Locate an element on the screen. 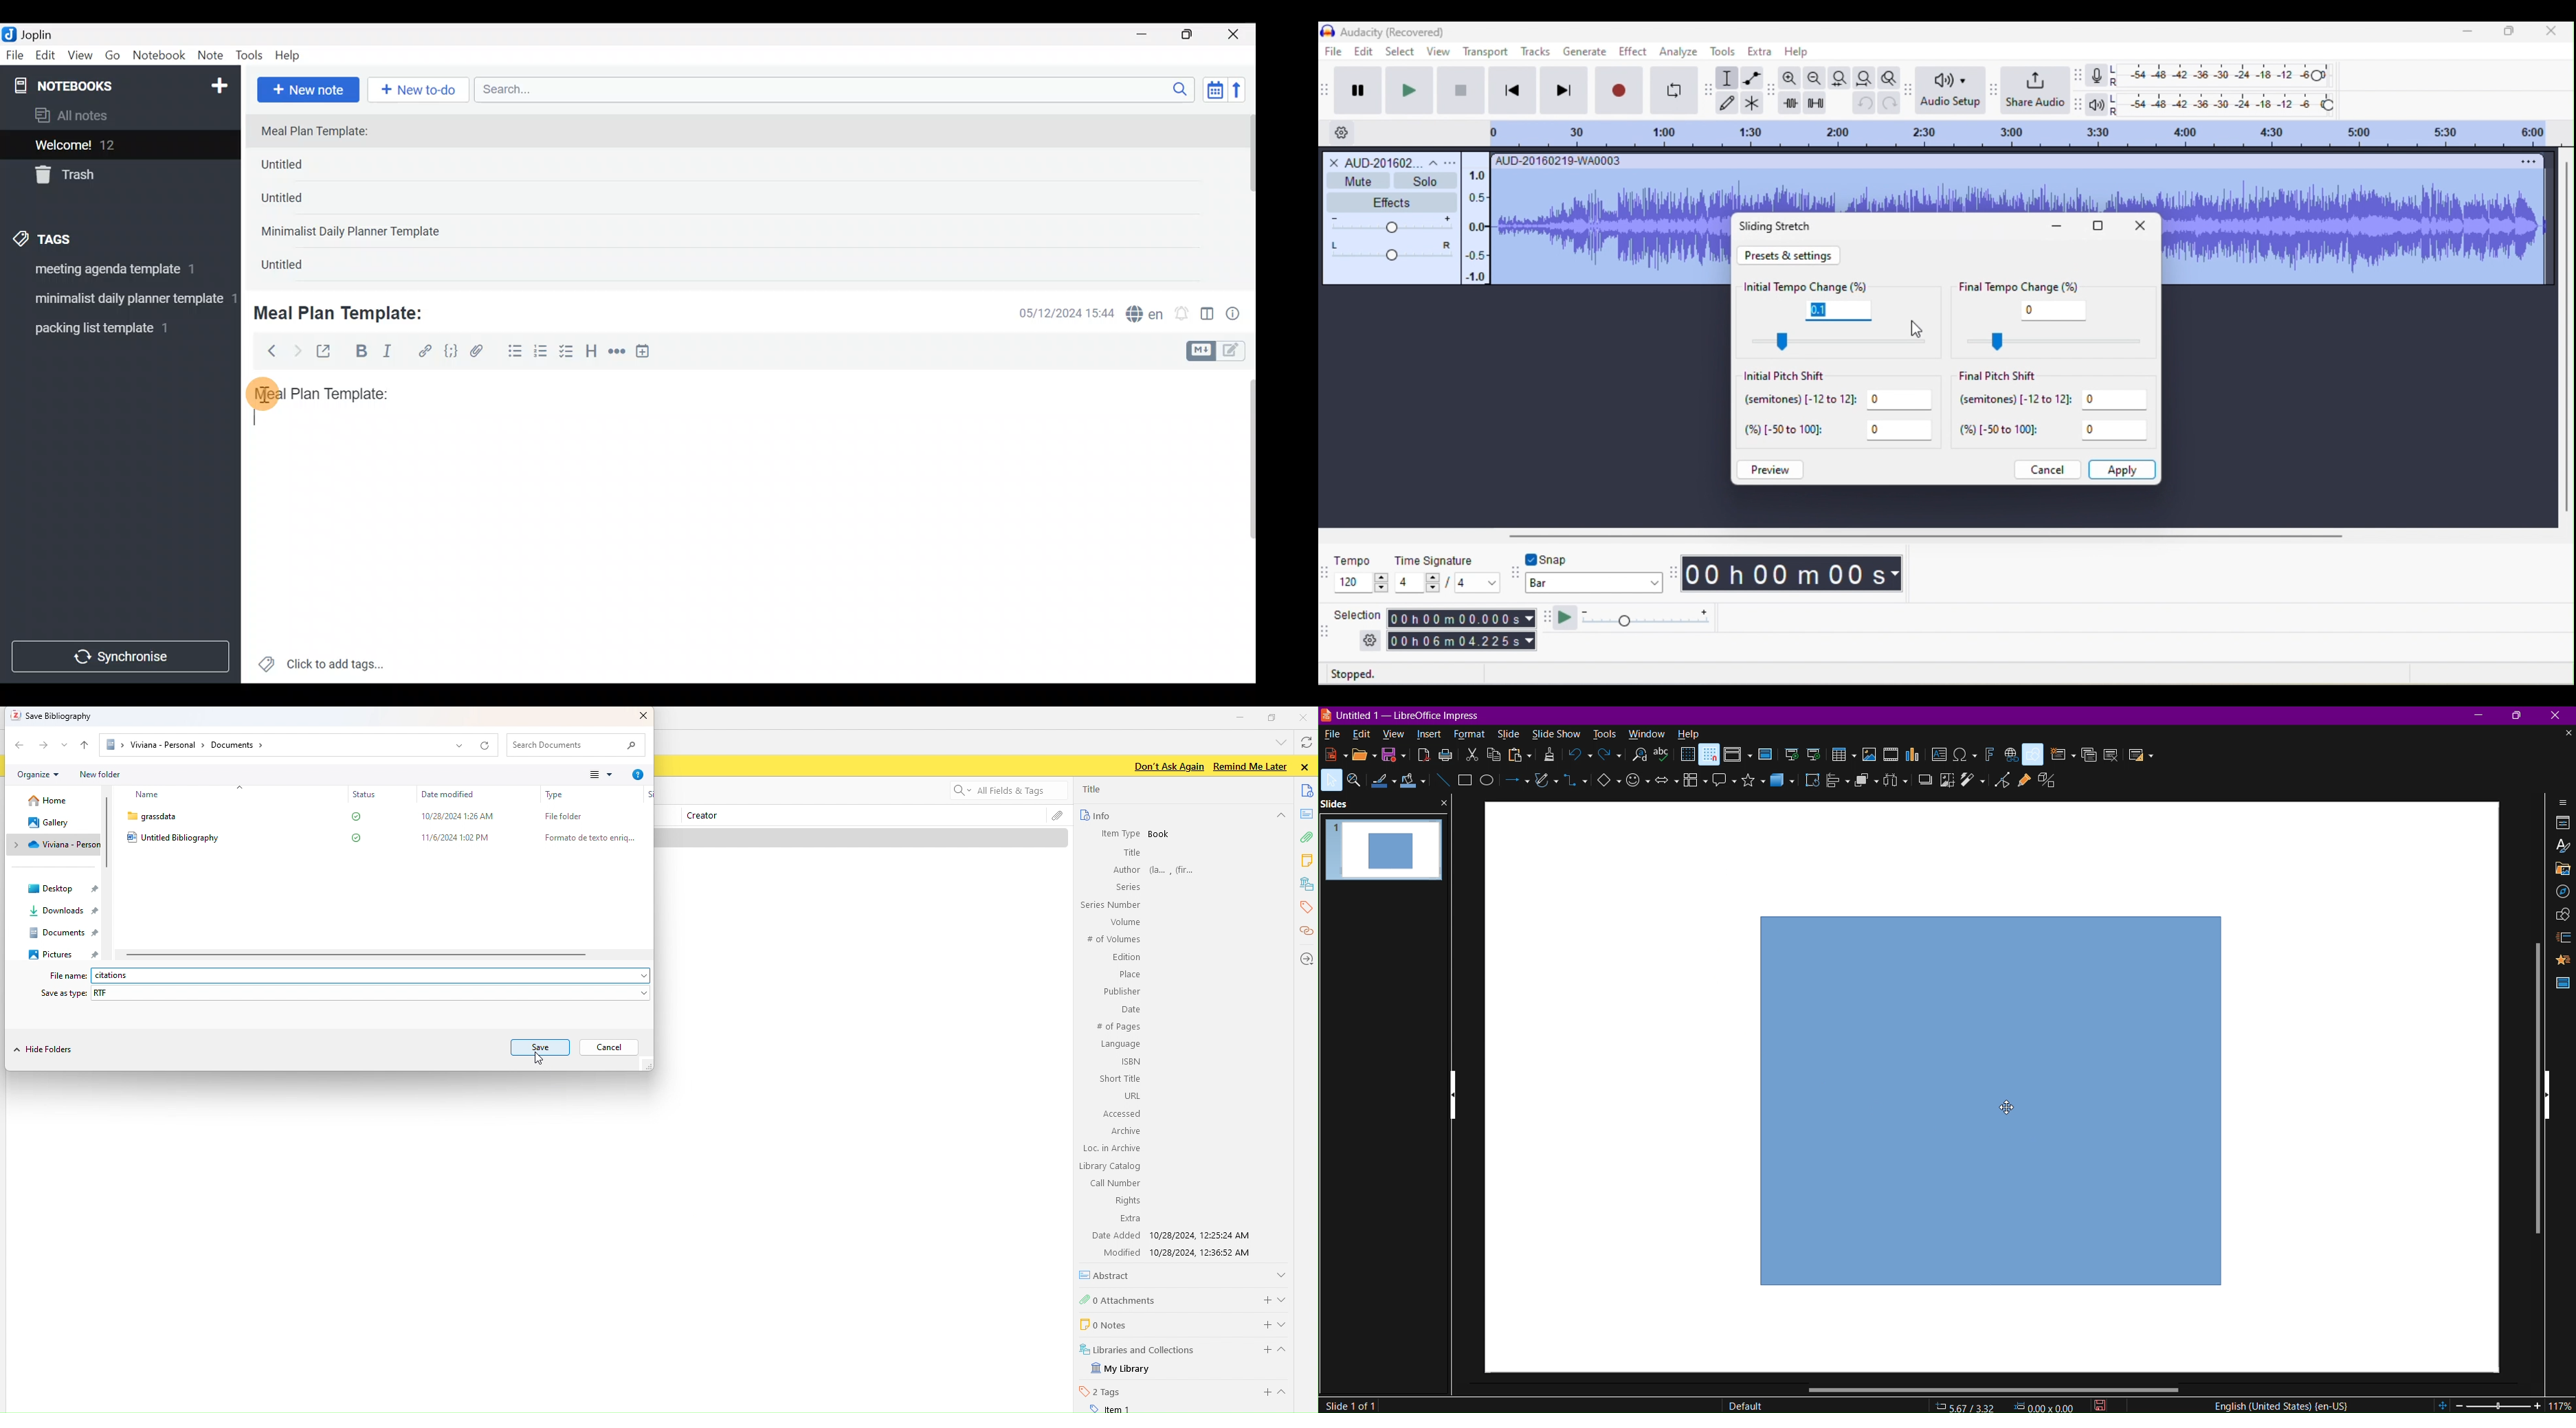  Align Objects is located at coordinates (1835, 785).